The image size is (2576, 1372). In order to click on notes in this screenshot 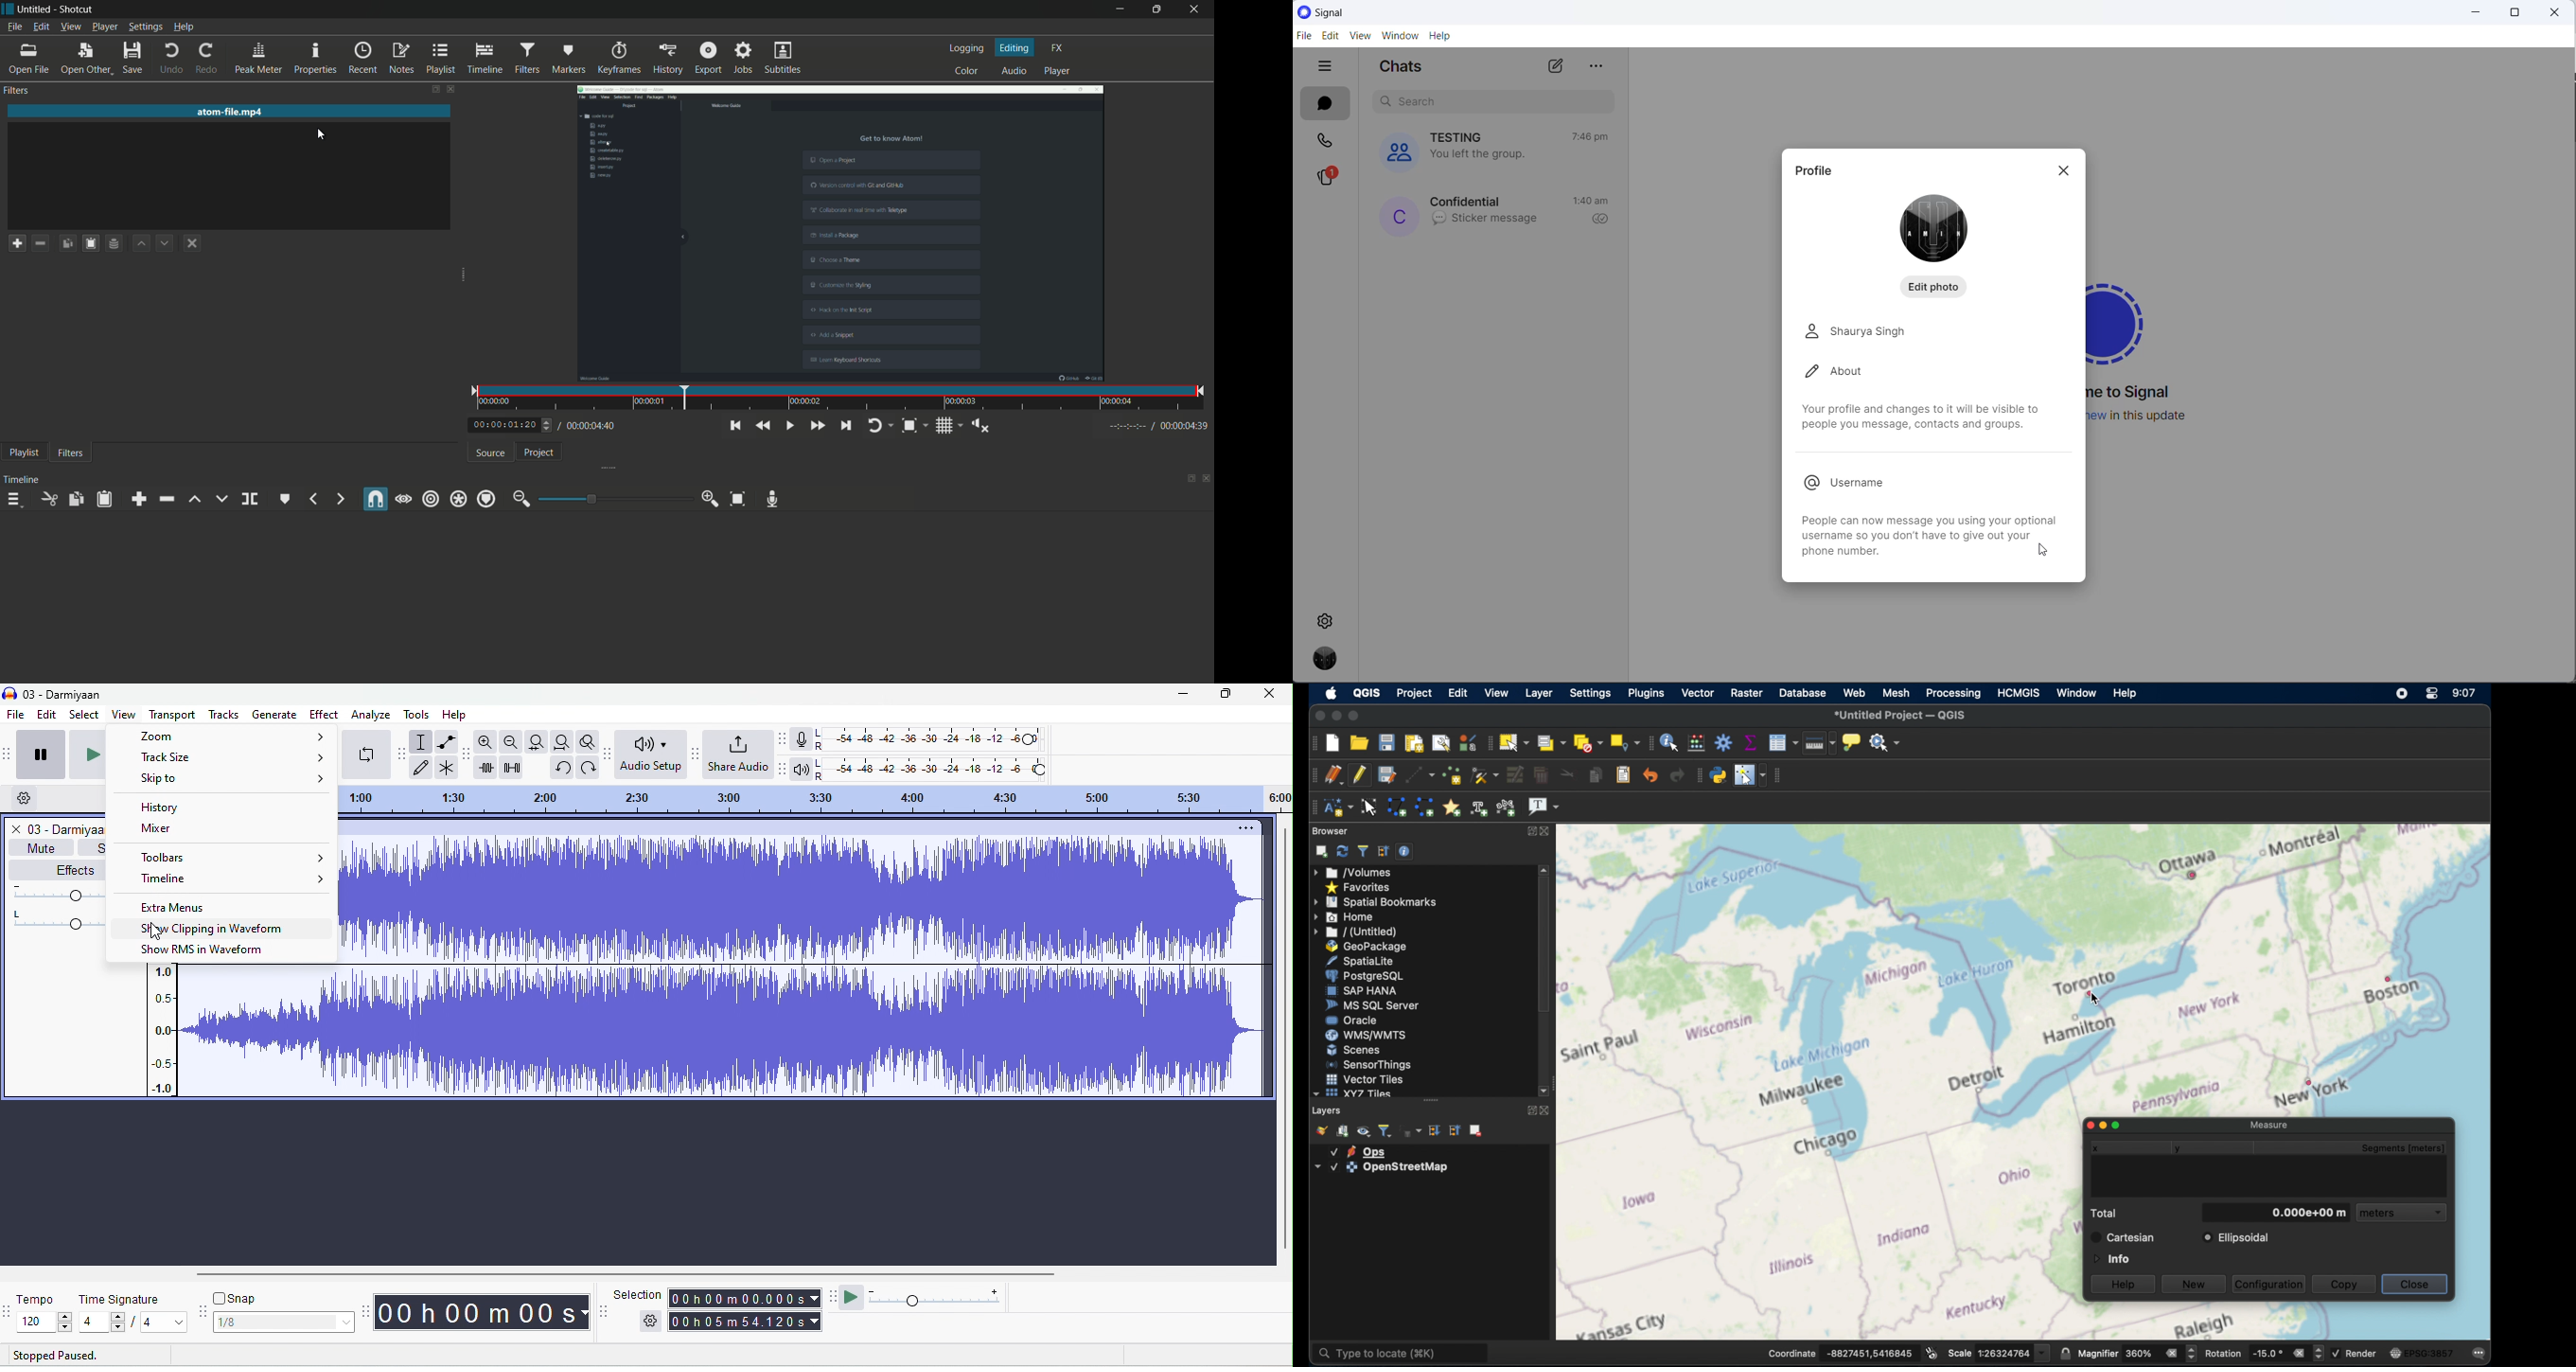, I will do `click(402, 59)`.